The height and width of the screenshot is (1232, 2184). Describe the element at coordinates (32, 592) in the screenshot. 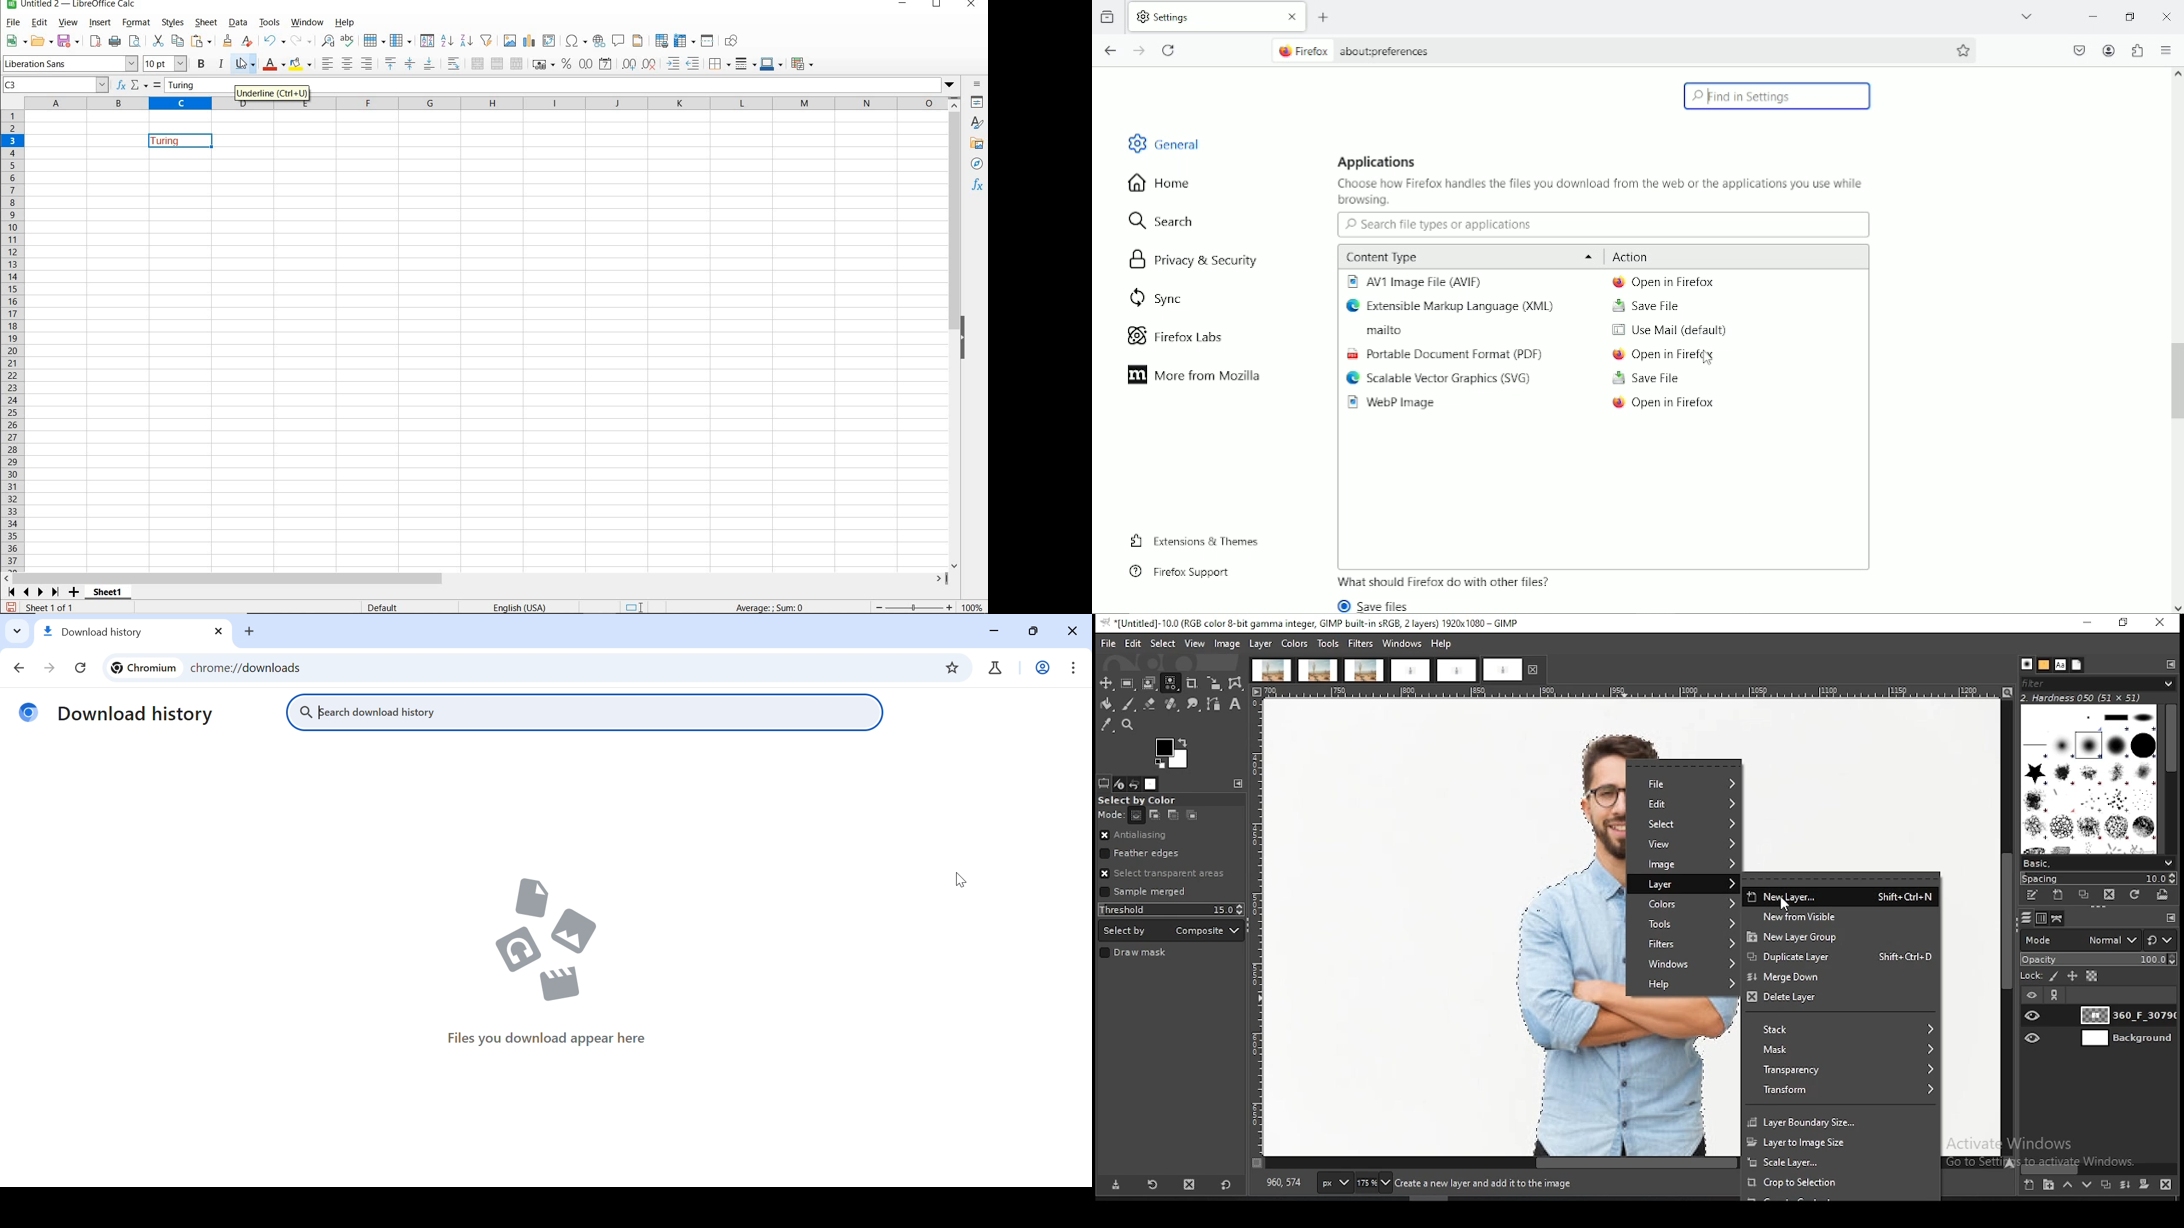

I see `SCROLL` at that location.